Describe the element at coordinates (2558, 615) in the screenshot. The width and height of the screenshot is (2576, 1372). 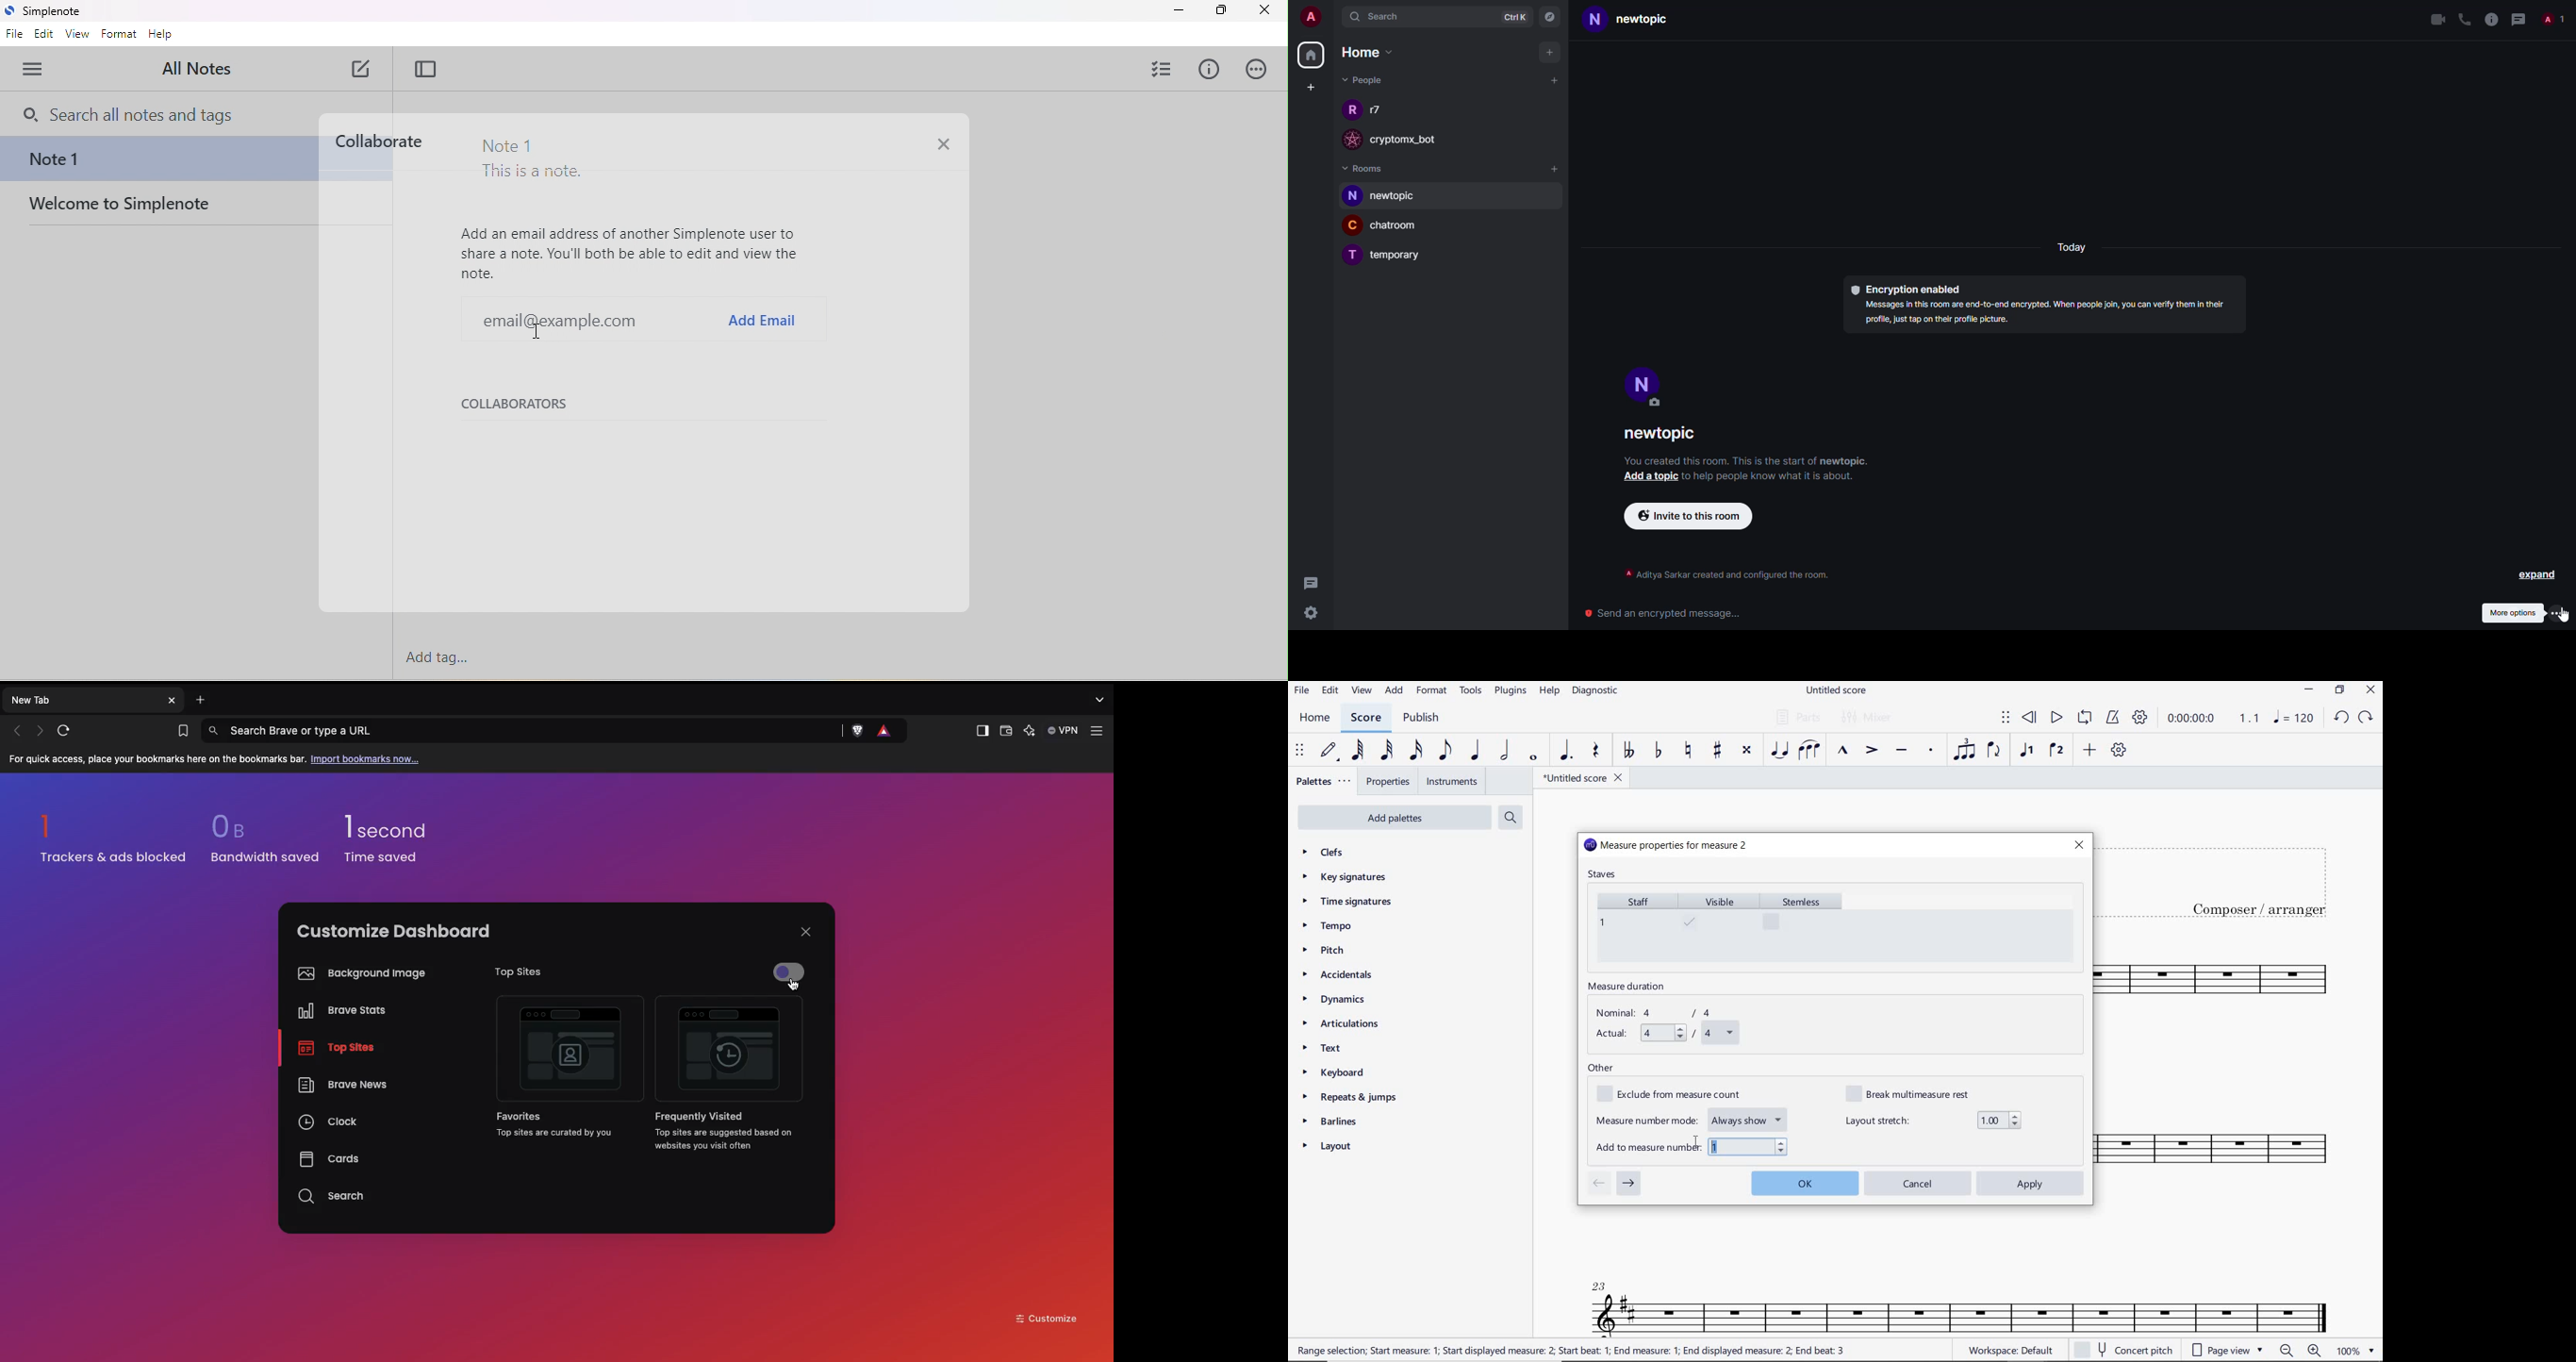
I see `more options` at that location.